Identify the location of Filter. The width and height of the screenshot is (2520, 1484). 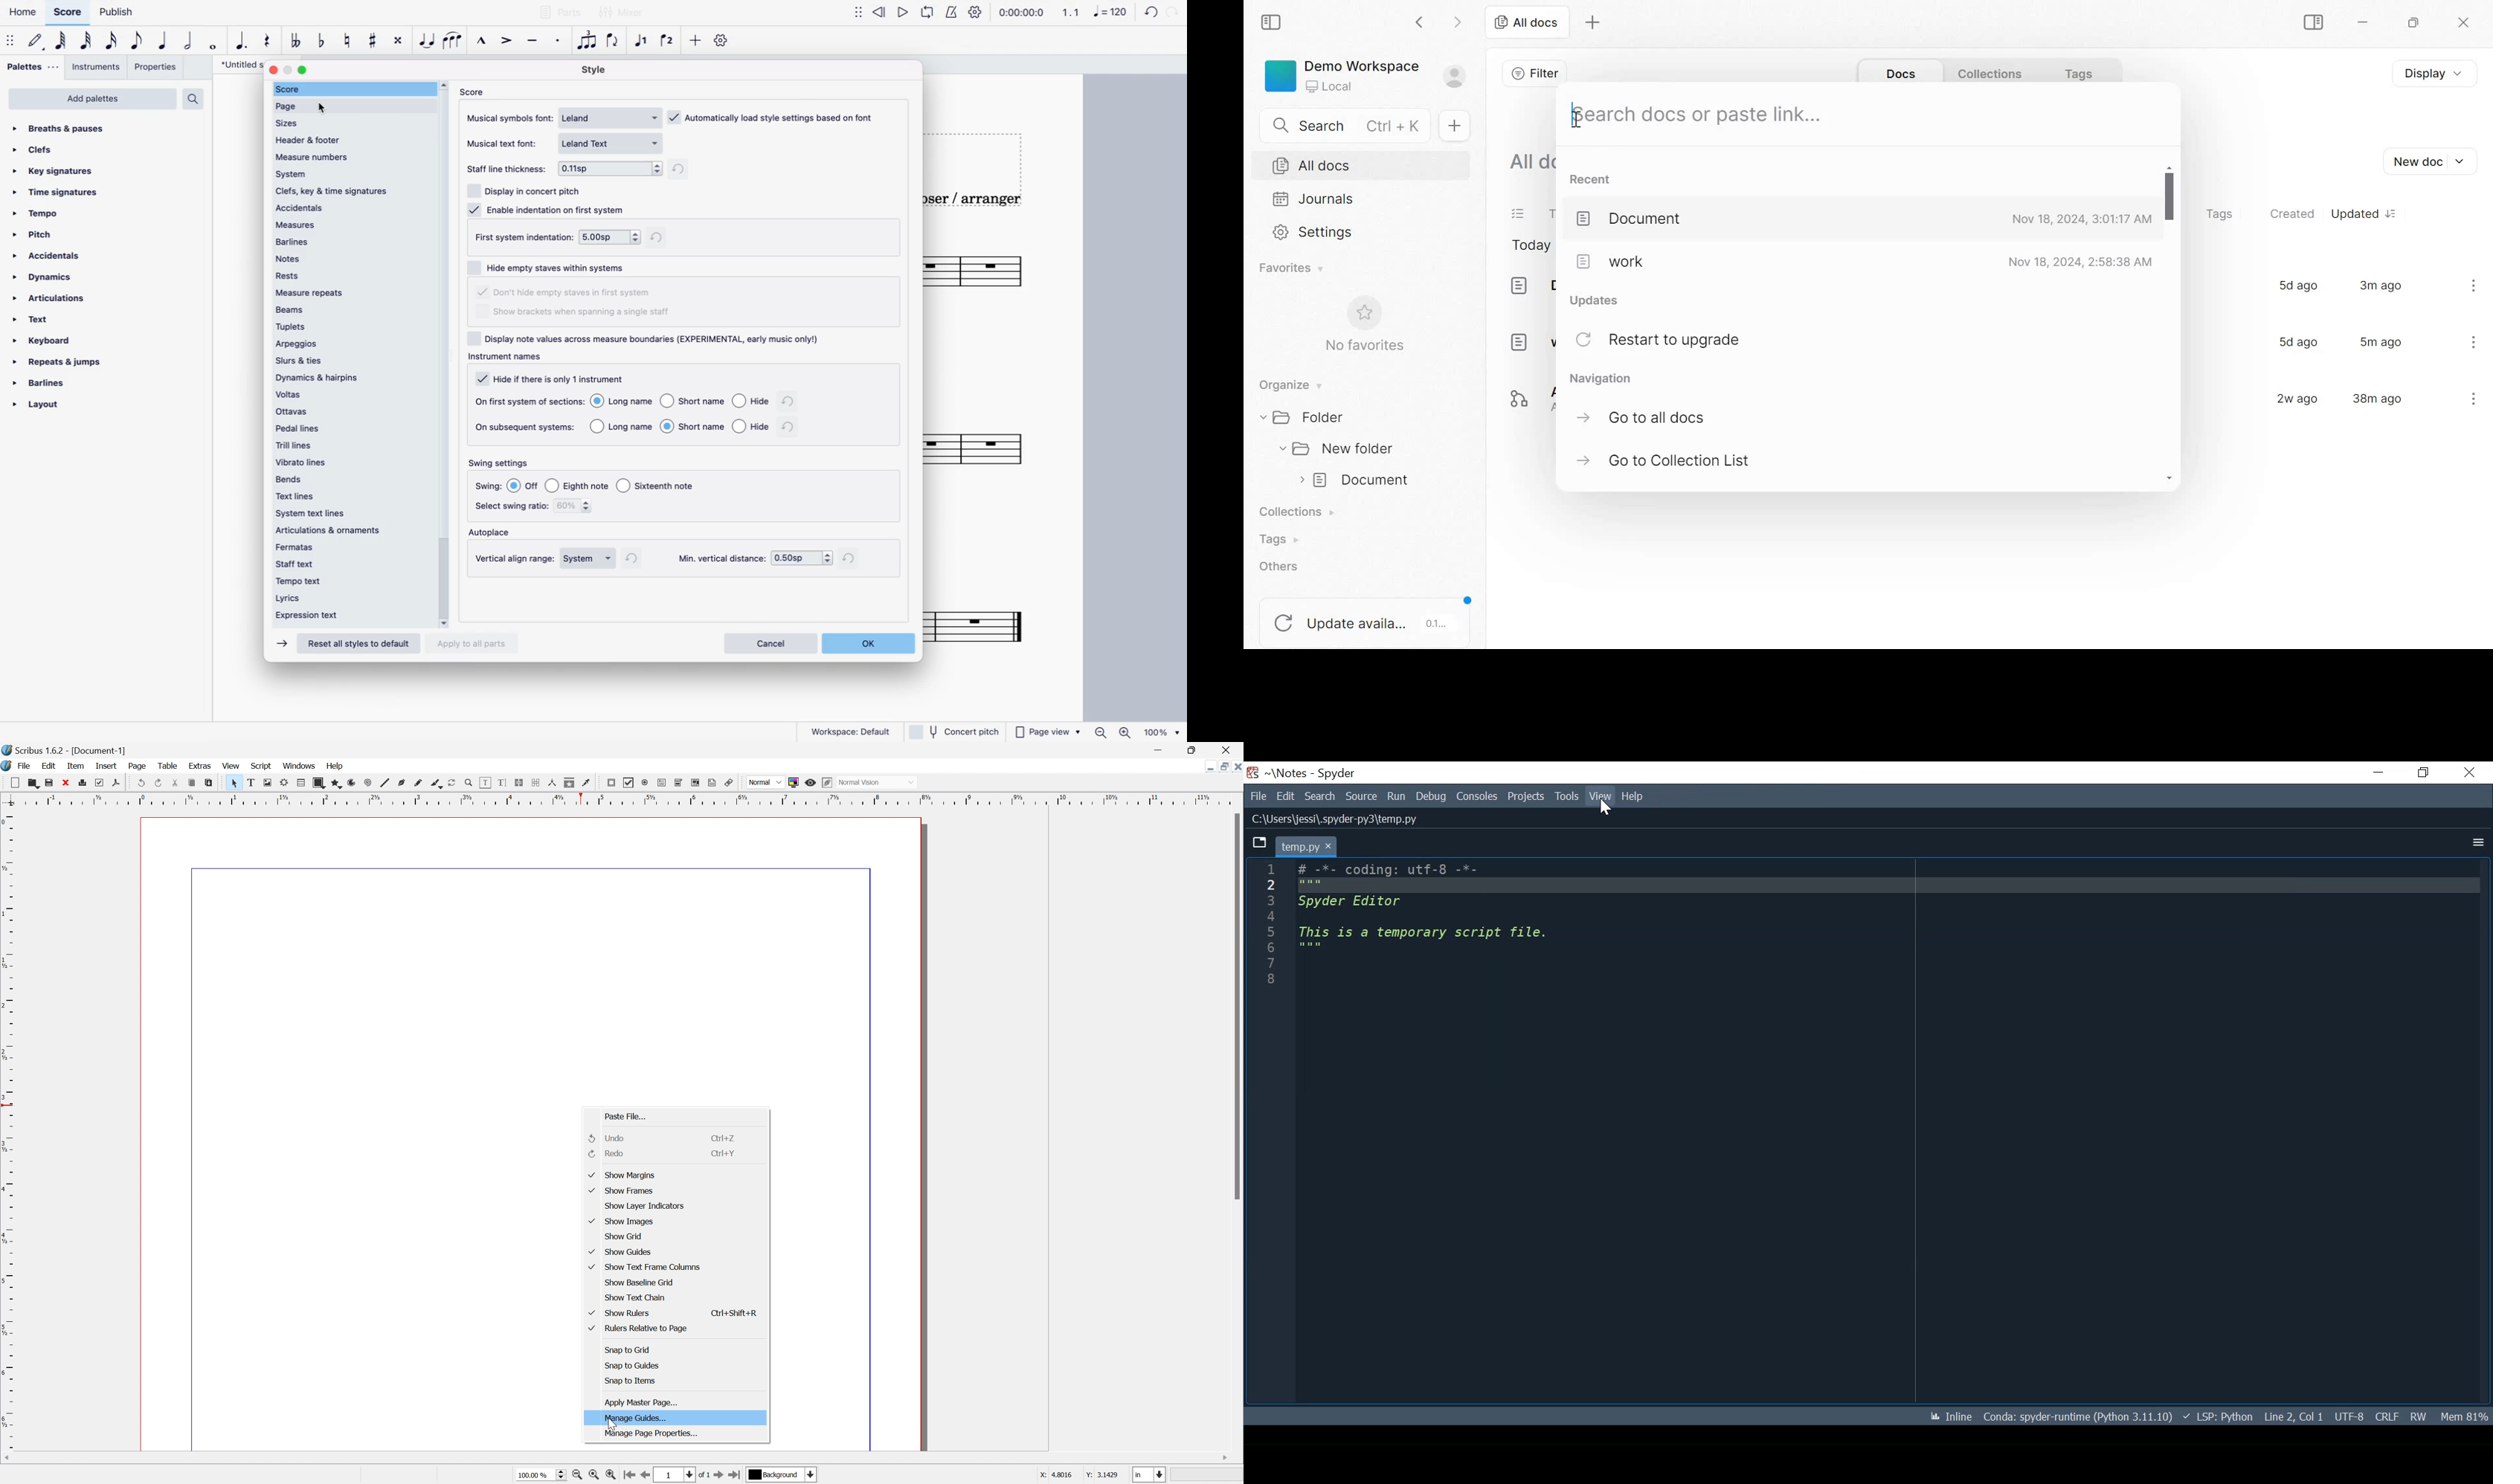
(1534, 73).